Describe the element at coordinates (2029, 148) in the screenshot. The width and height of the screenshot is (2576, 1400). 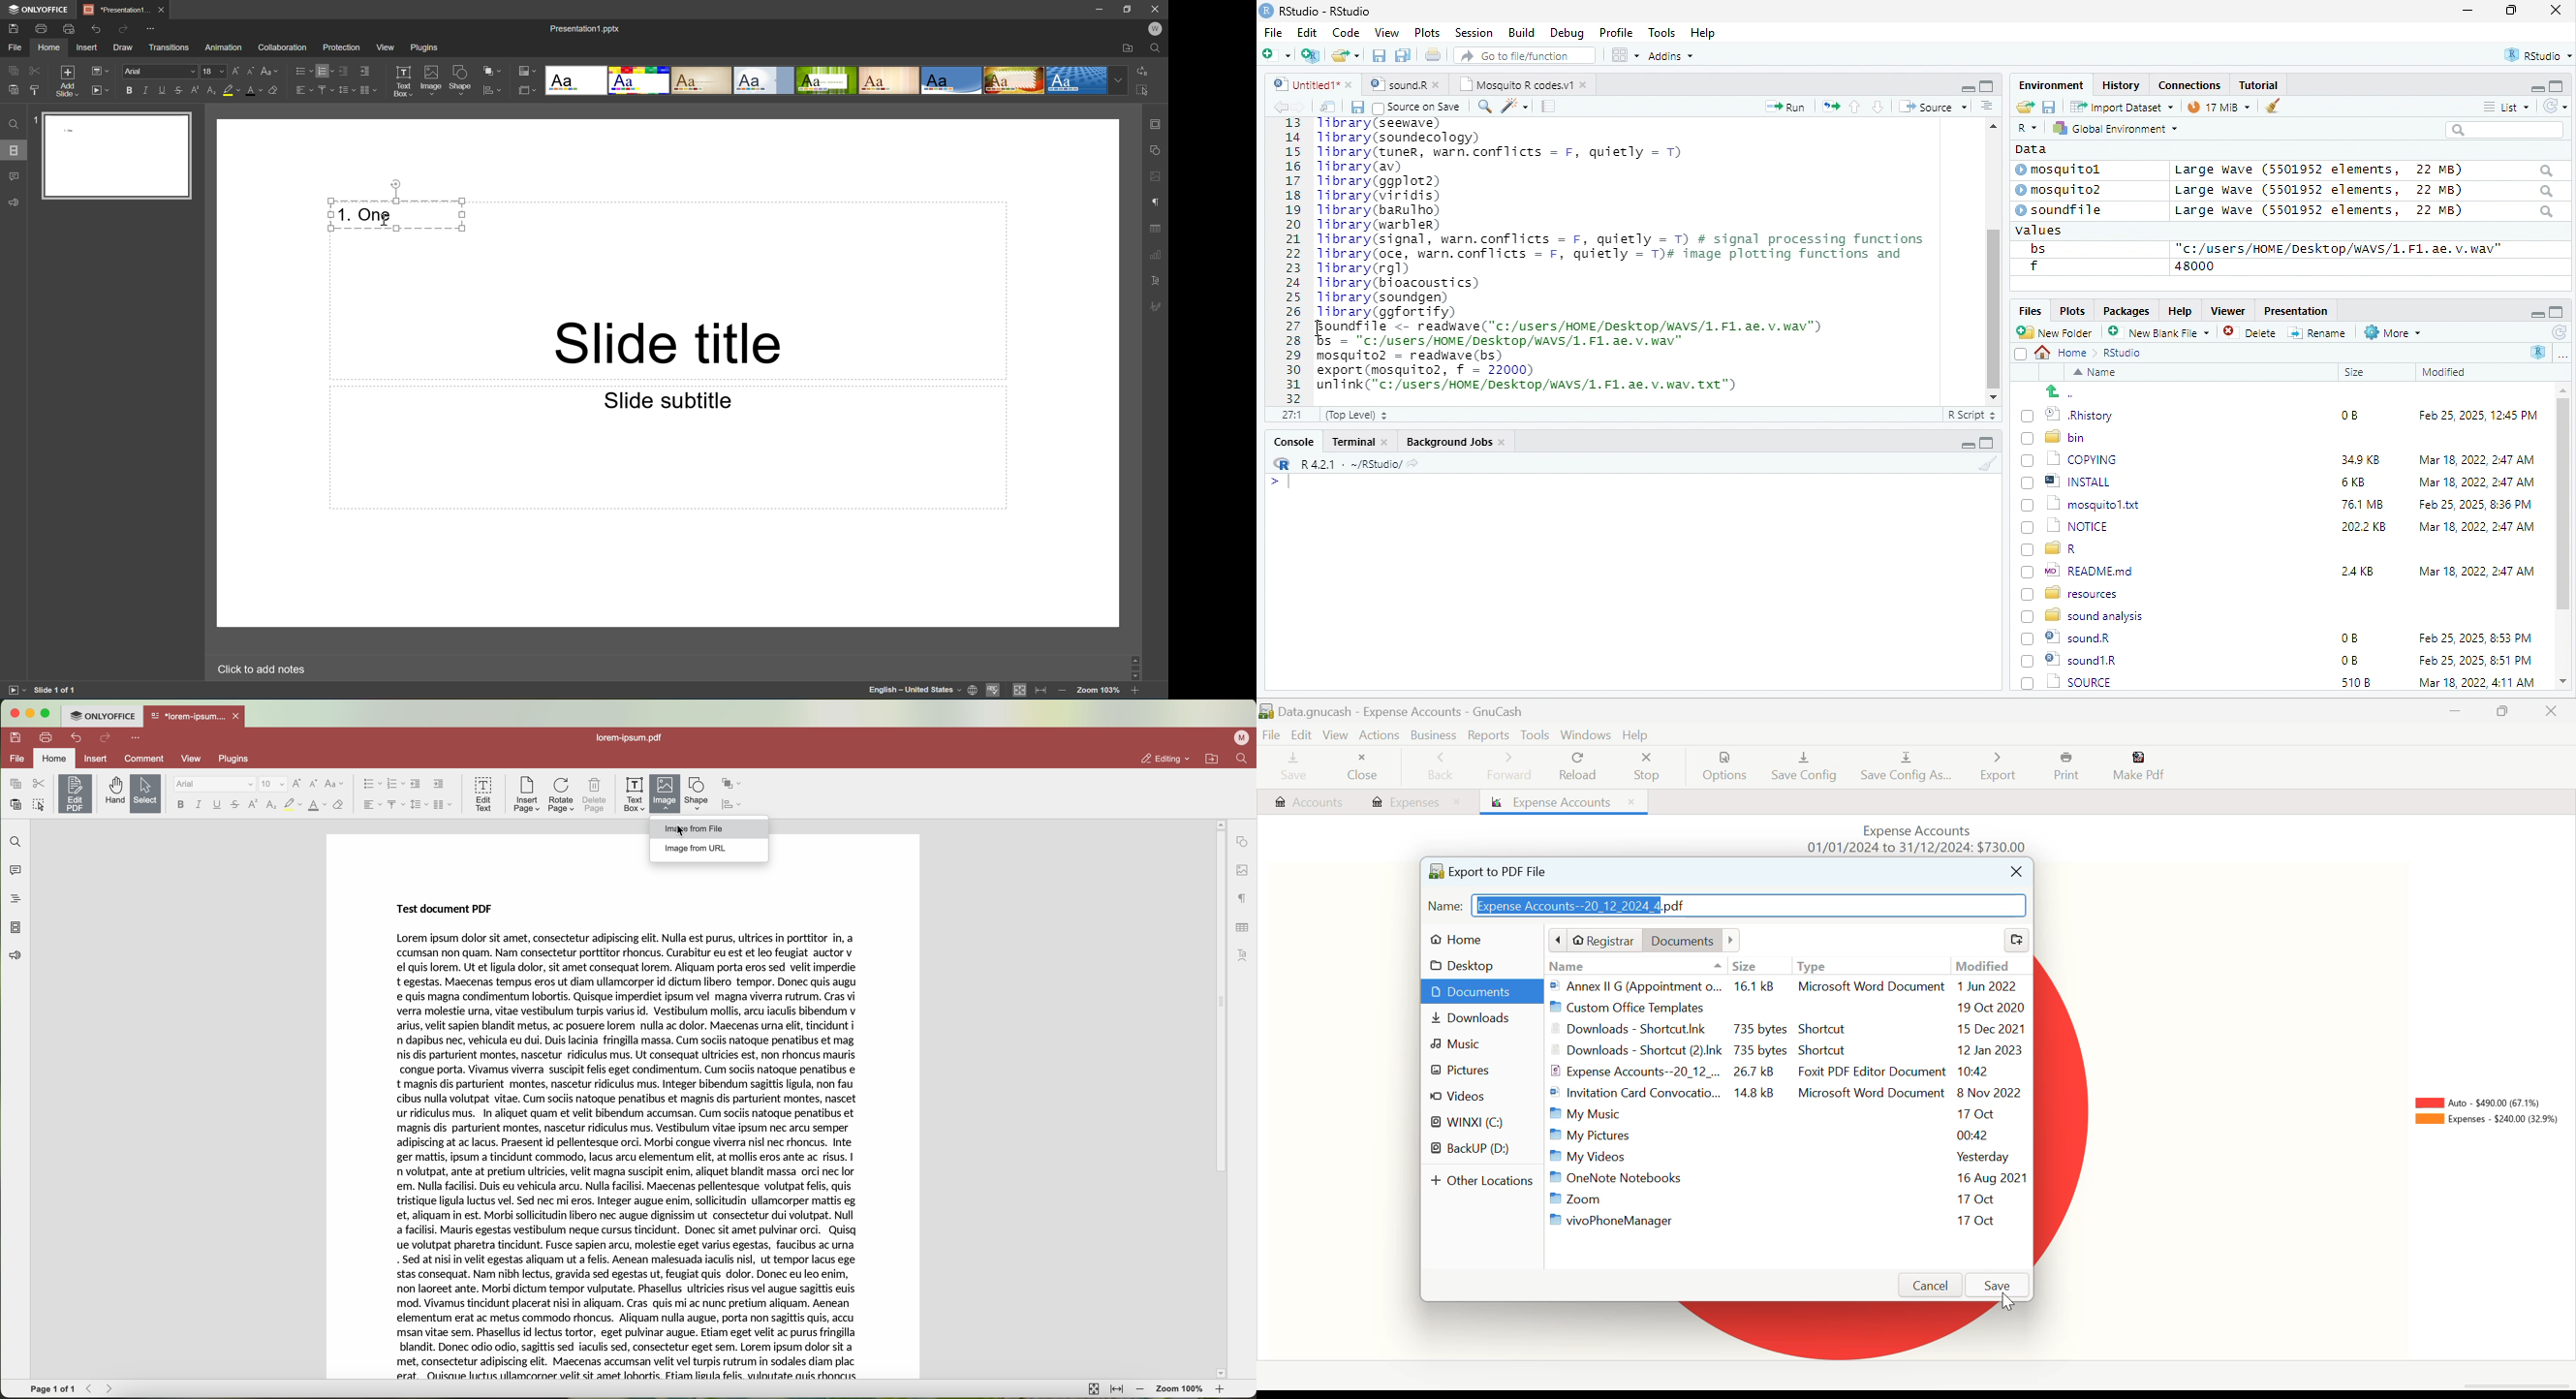
I see `data` at that location.